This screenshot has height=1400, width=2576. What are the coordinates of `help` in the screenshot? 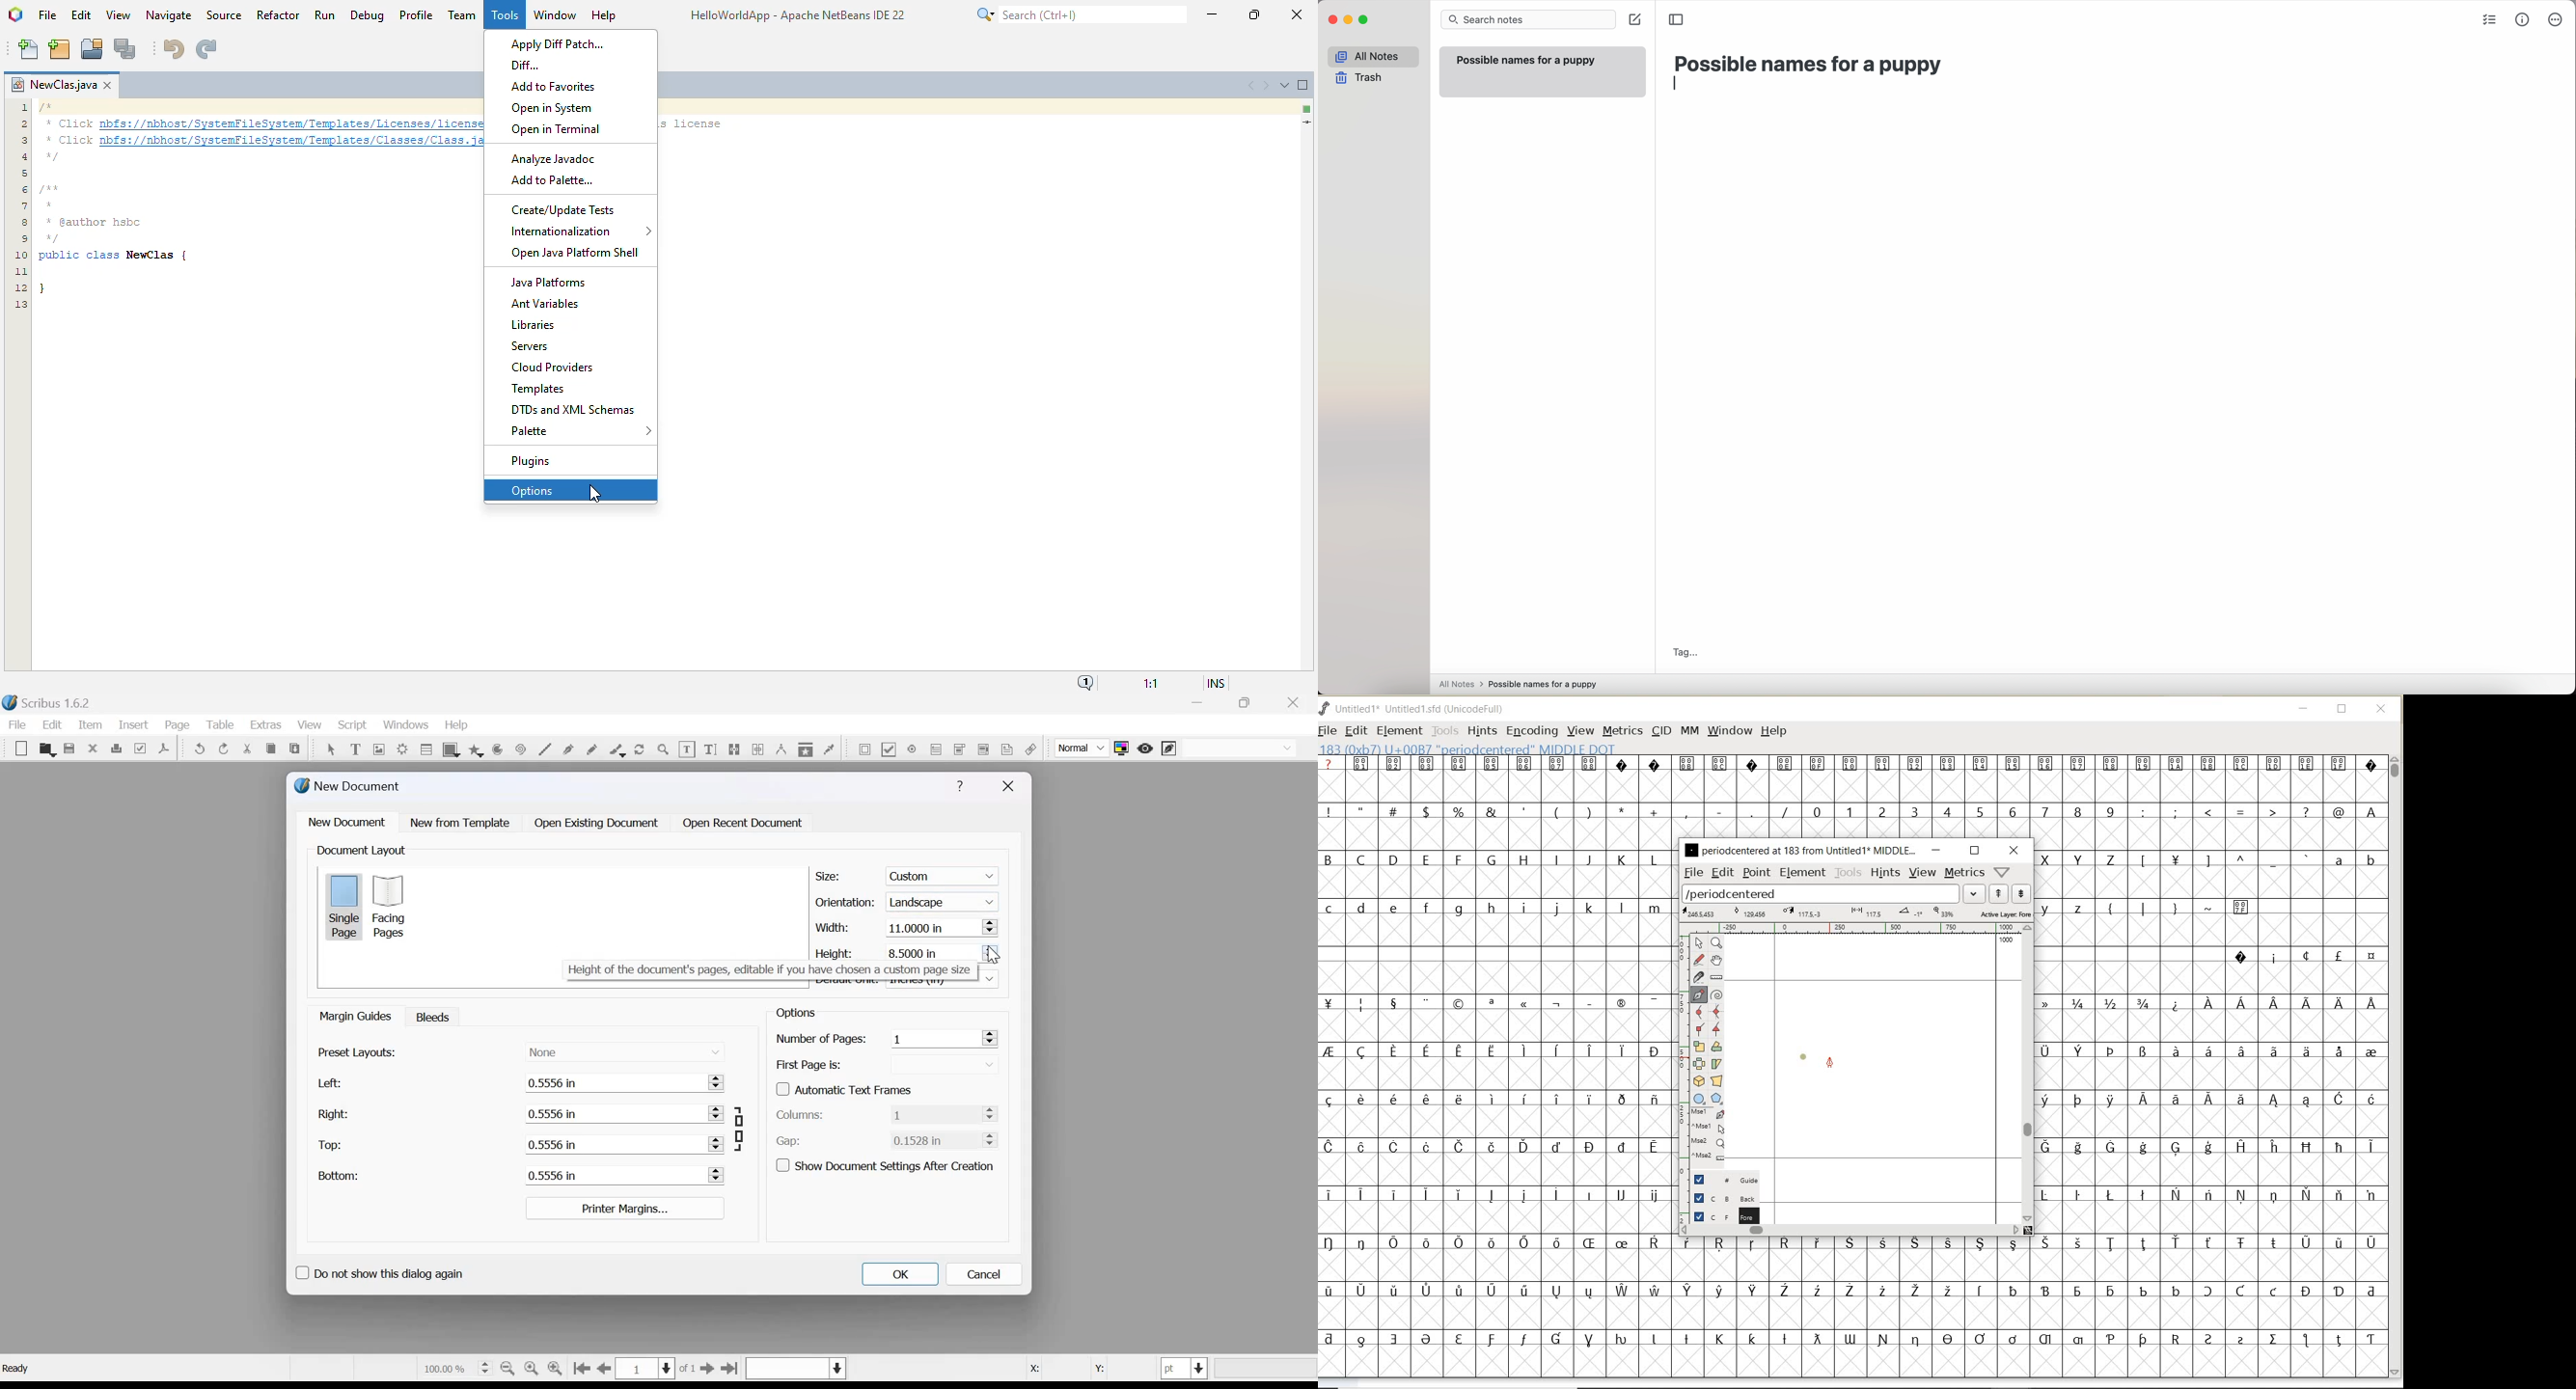 It's located at (456, 725).